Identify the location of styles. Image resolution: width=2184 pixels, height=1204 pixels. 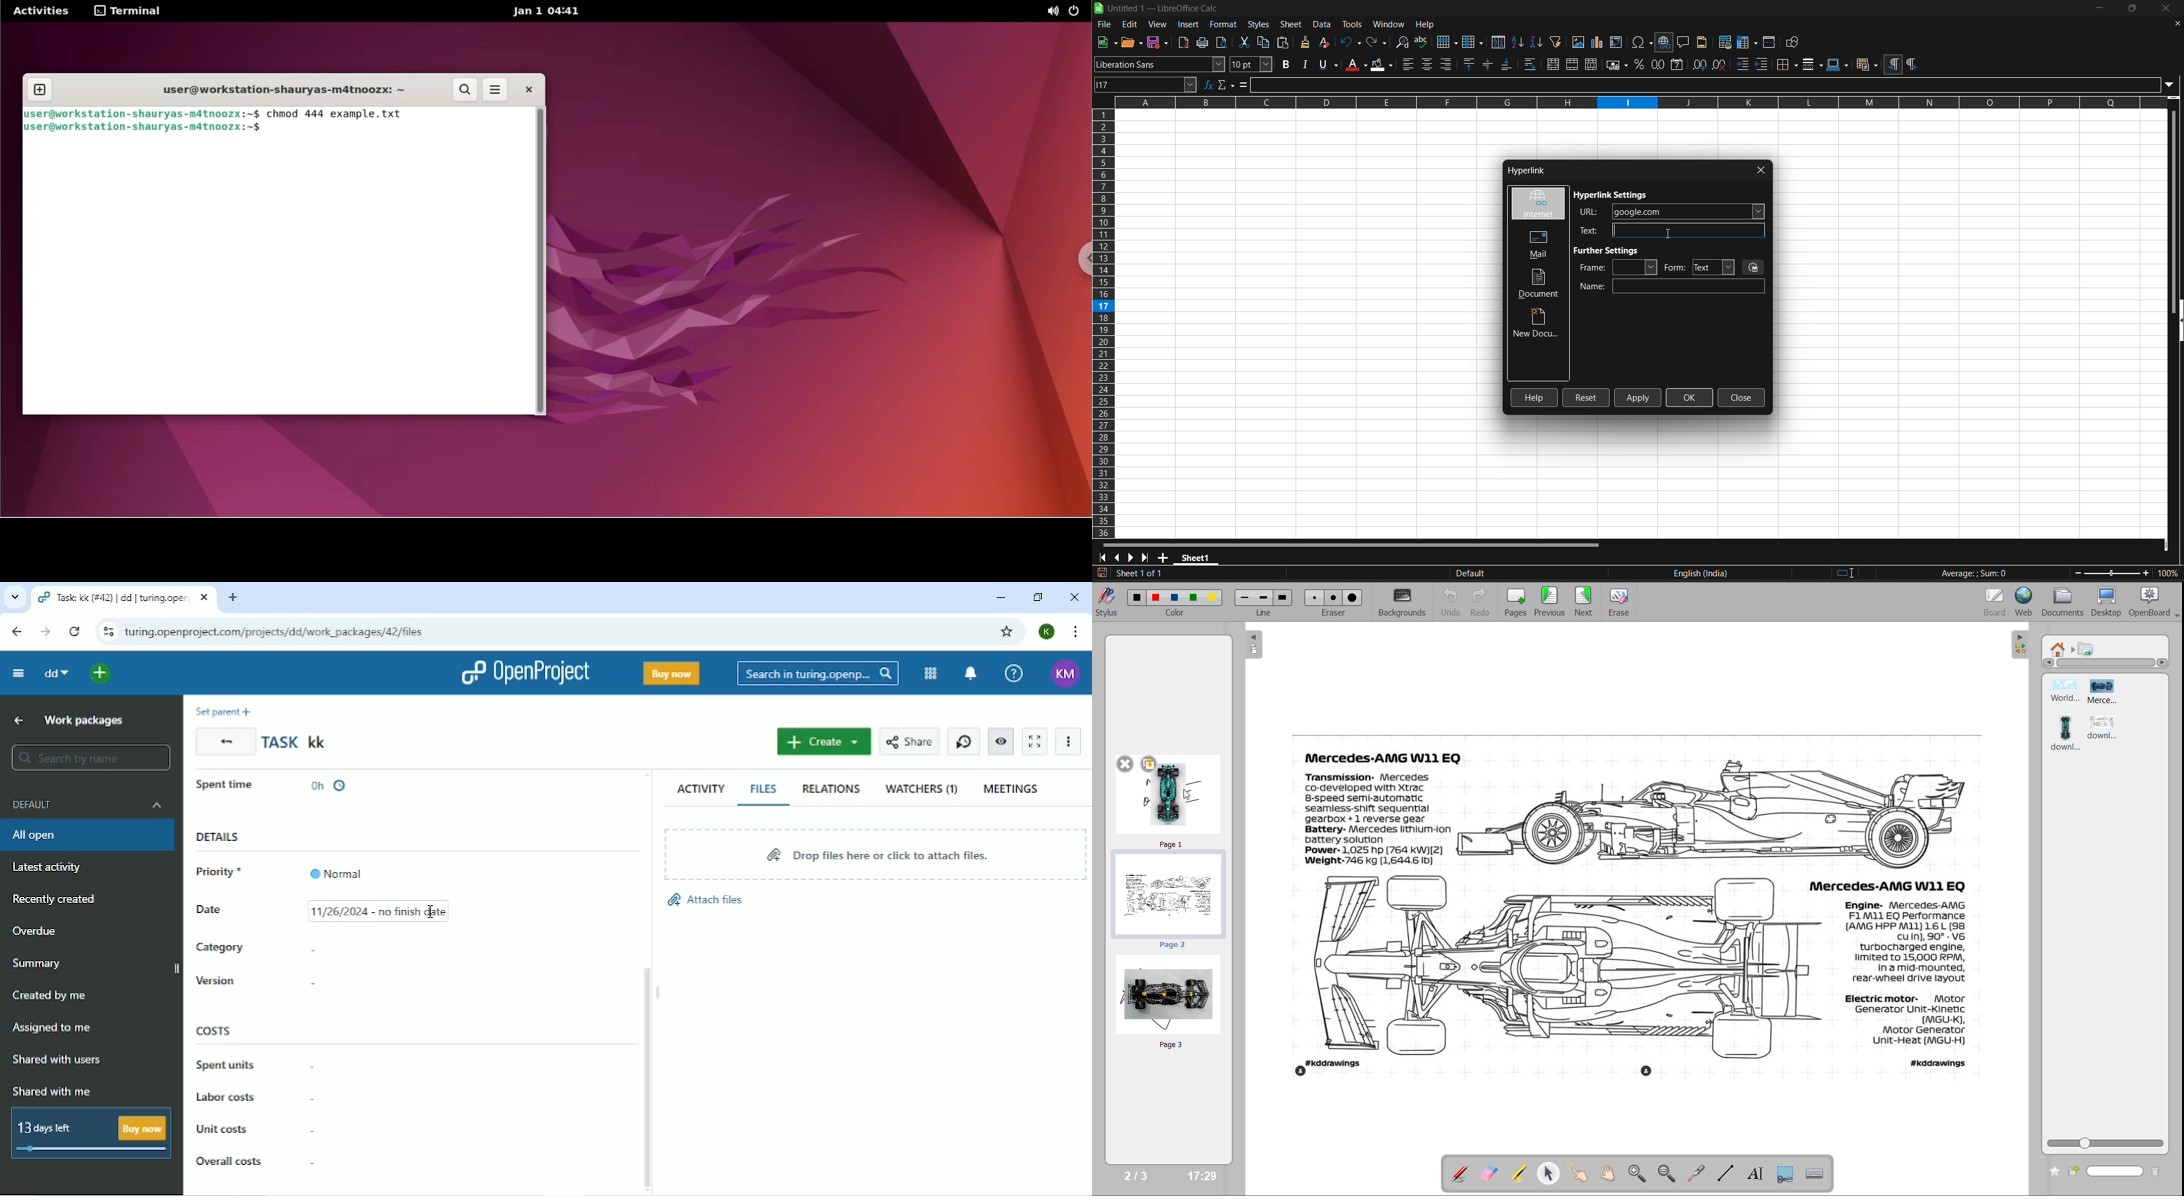
(1259, 24).